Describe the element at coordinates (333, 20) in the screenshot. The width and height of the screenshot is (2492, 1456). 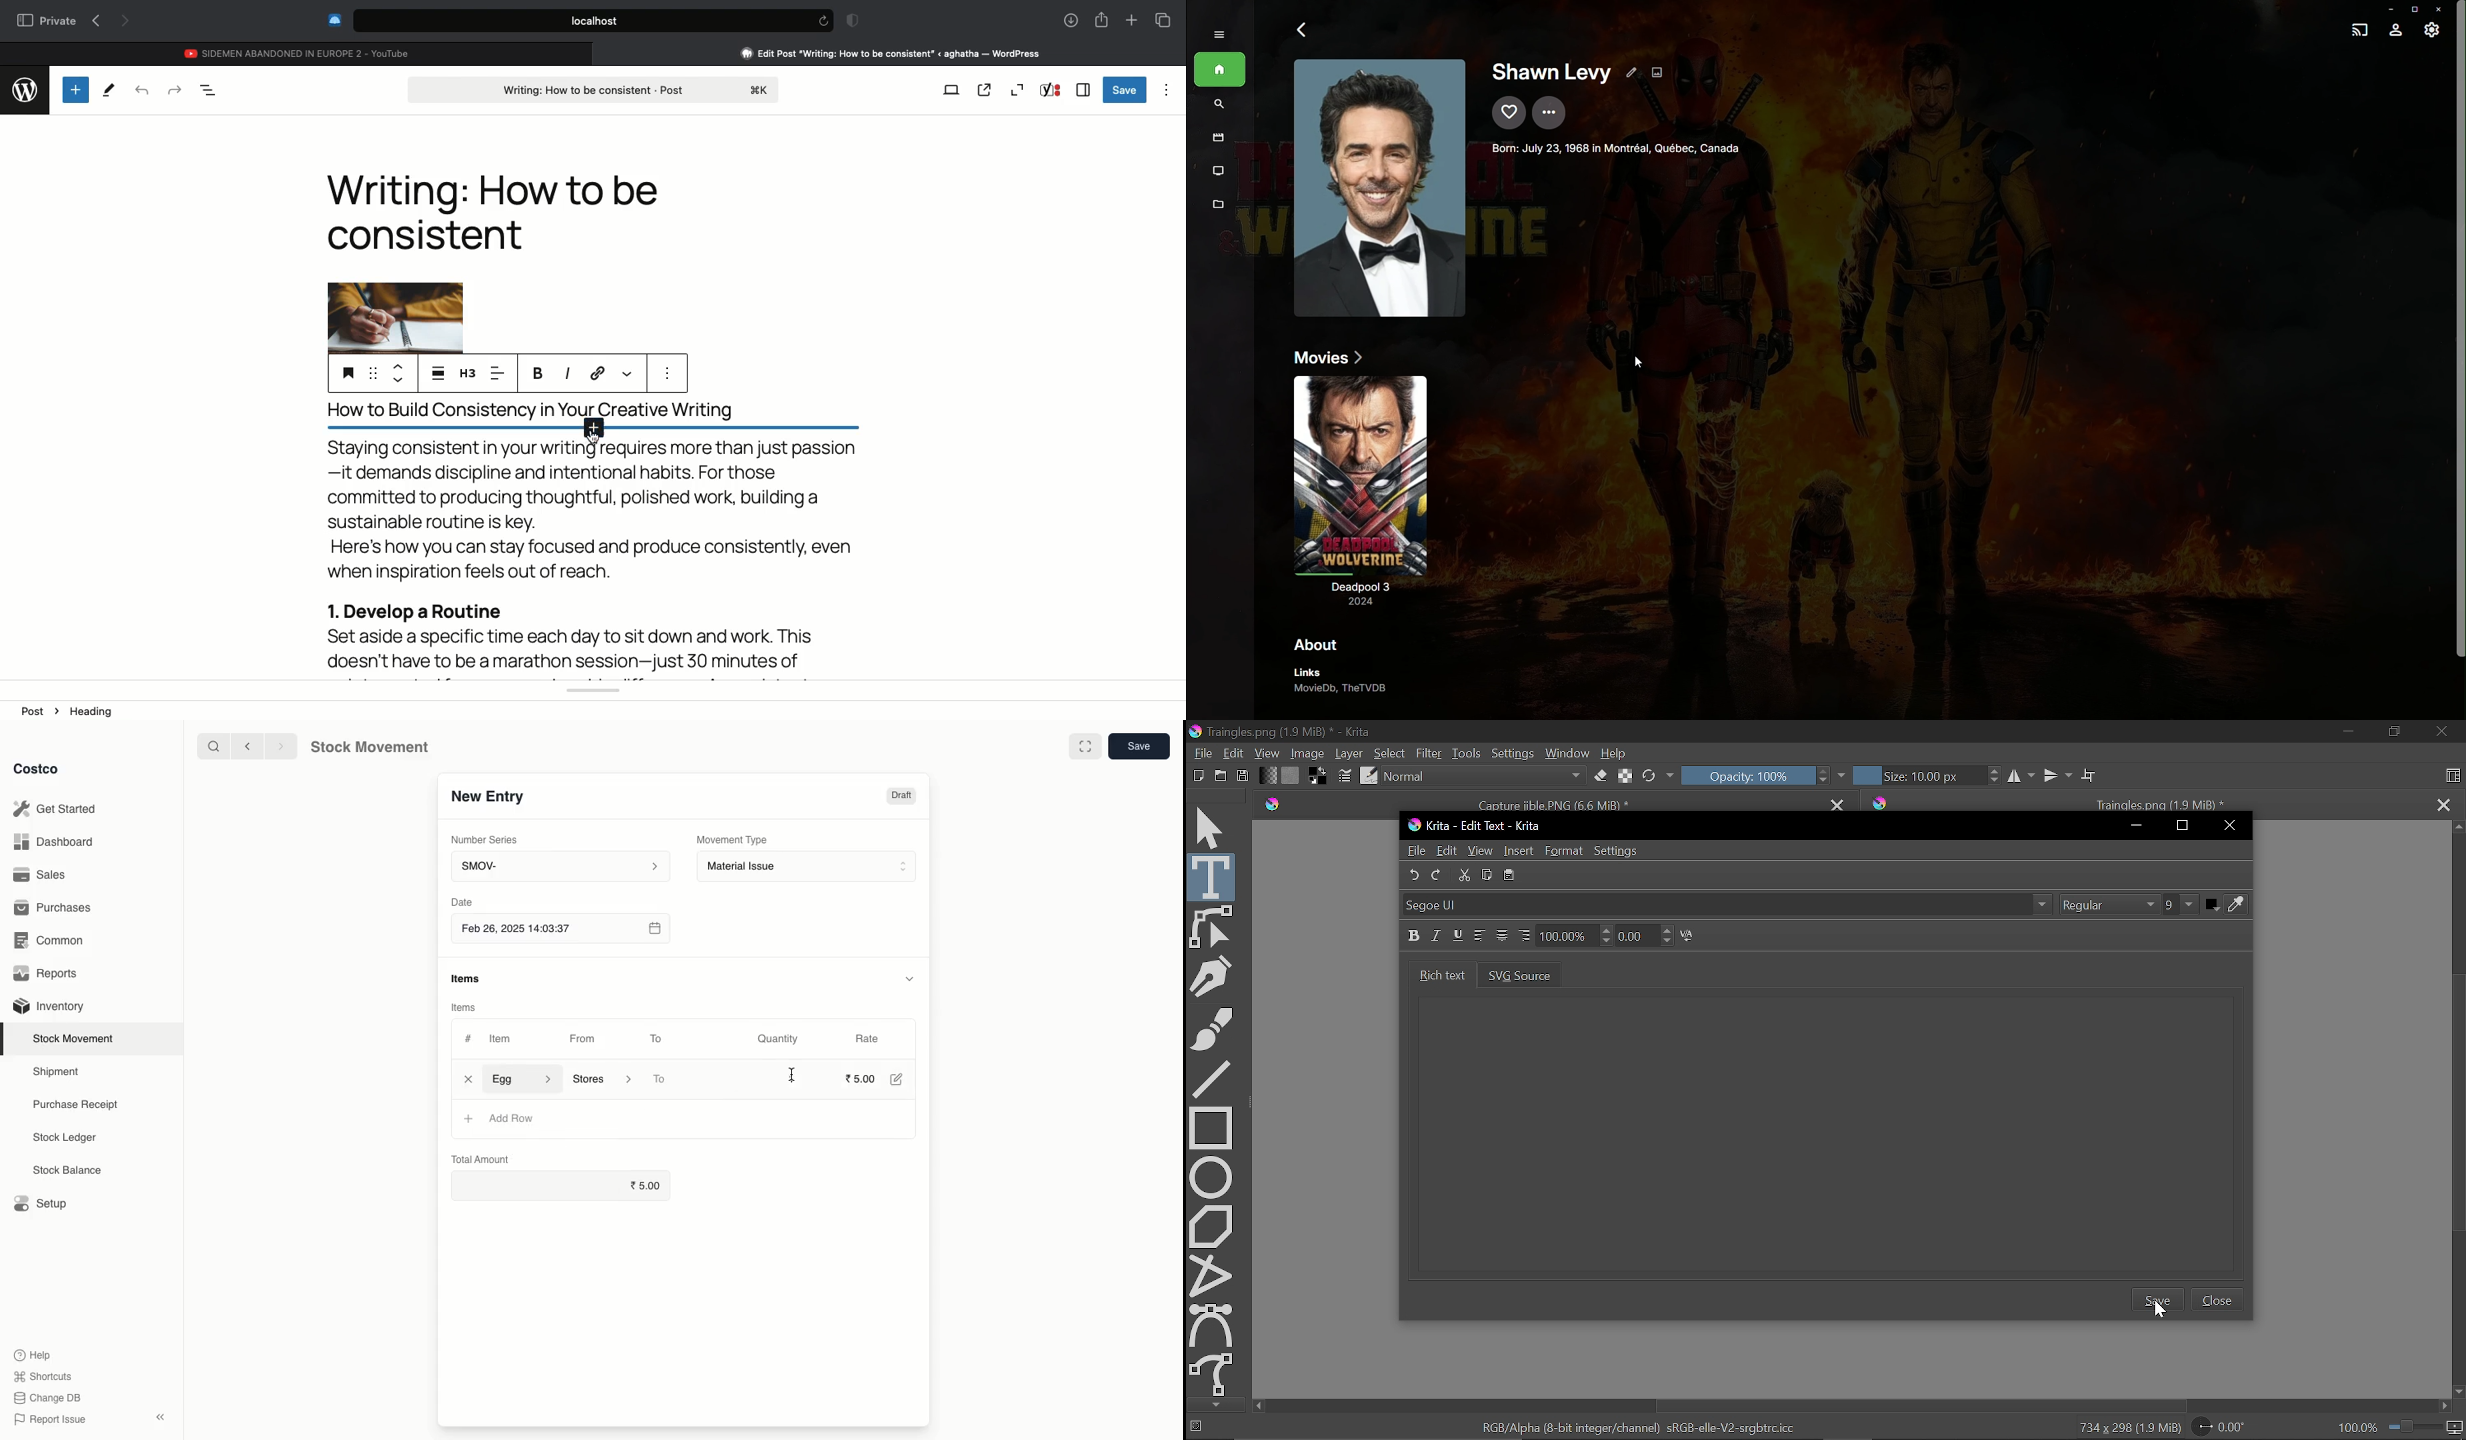
I see `Extensions` at that location.